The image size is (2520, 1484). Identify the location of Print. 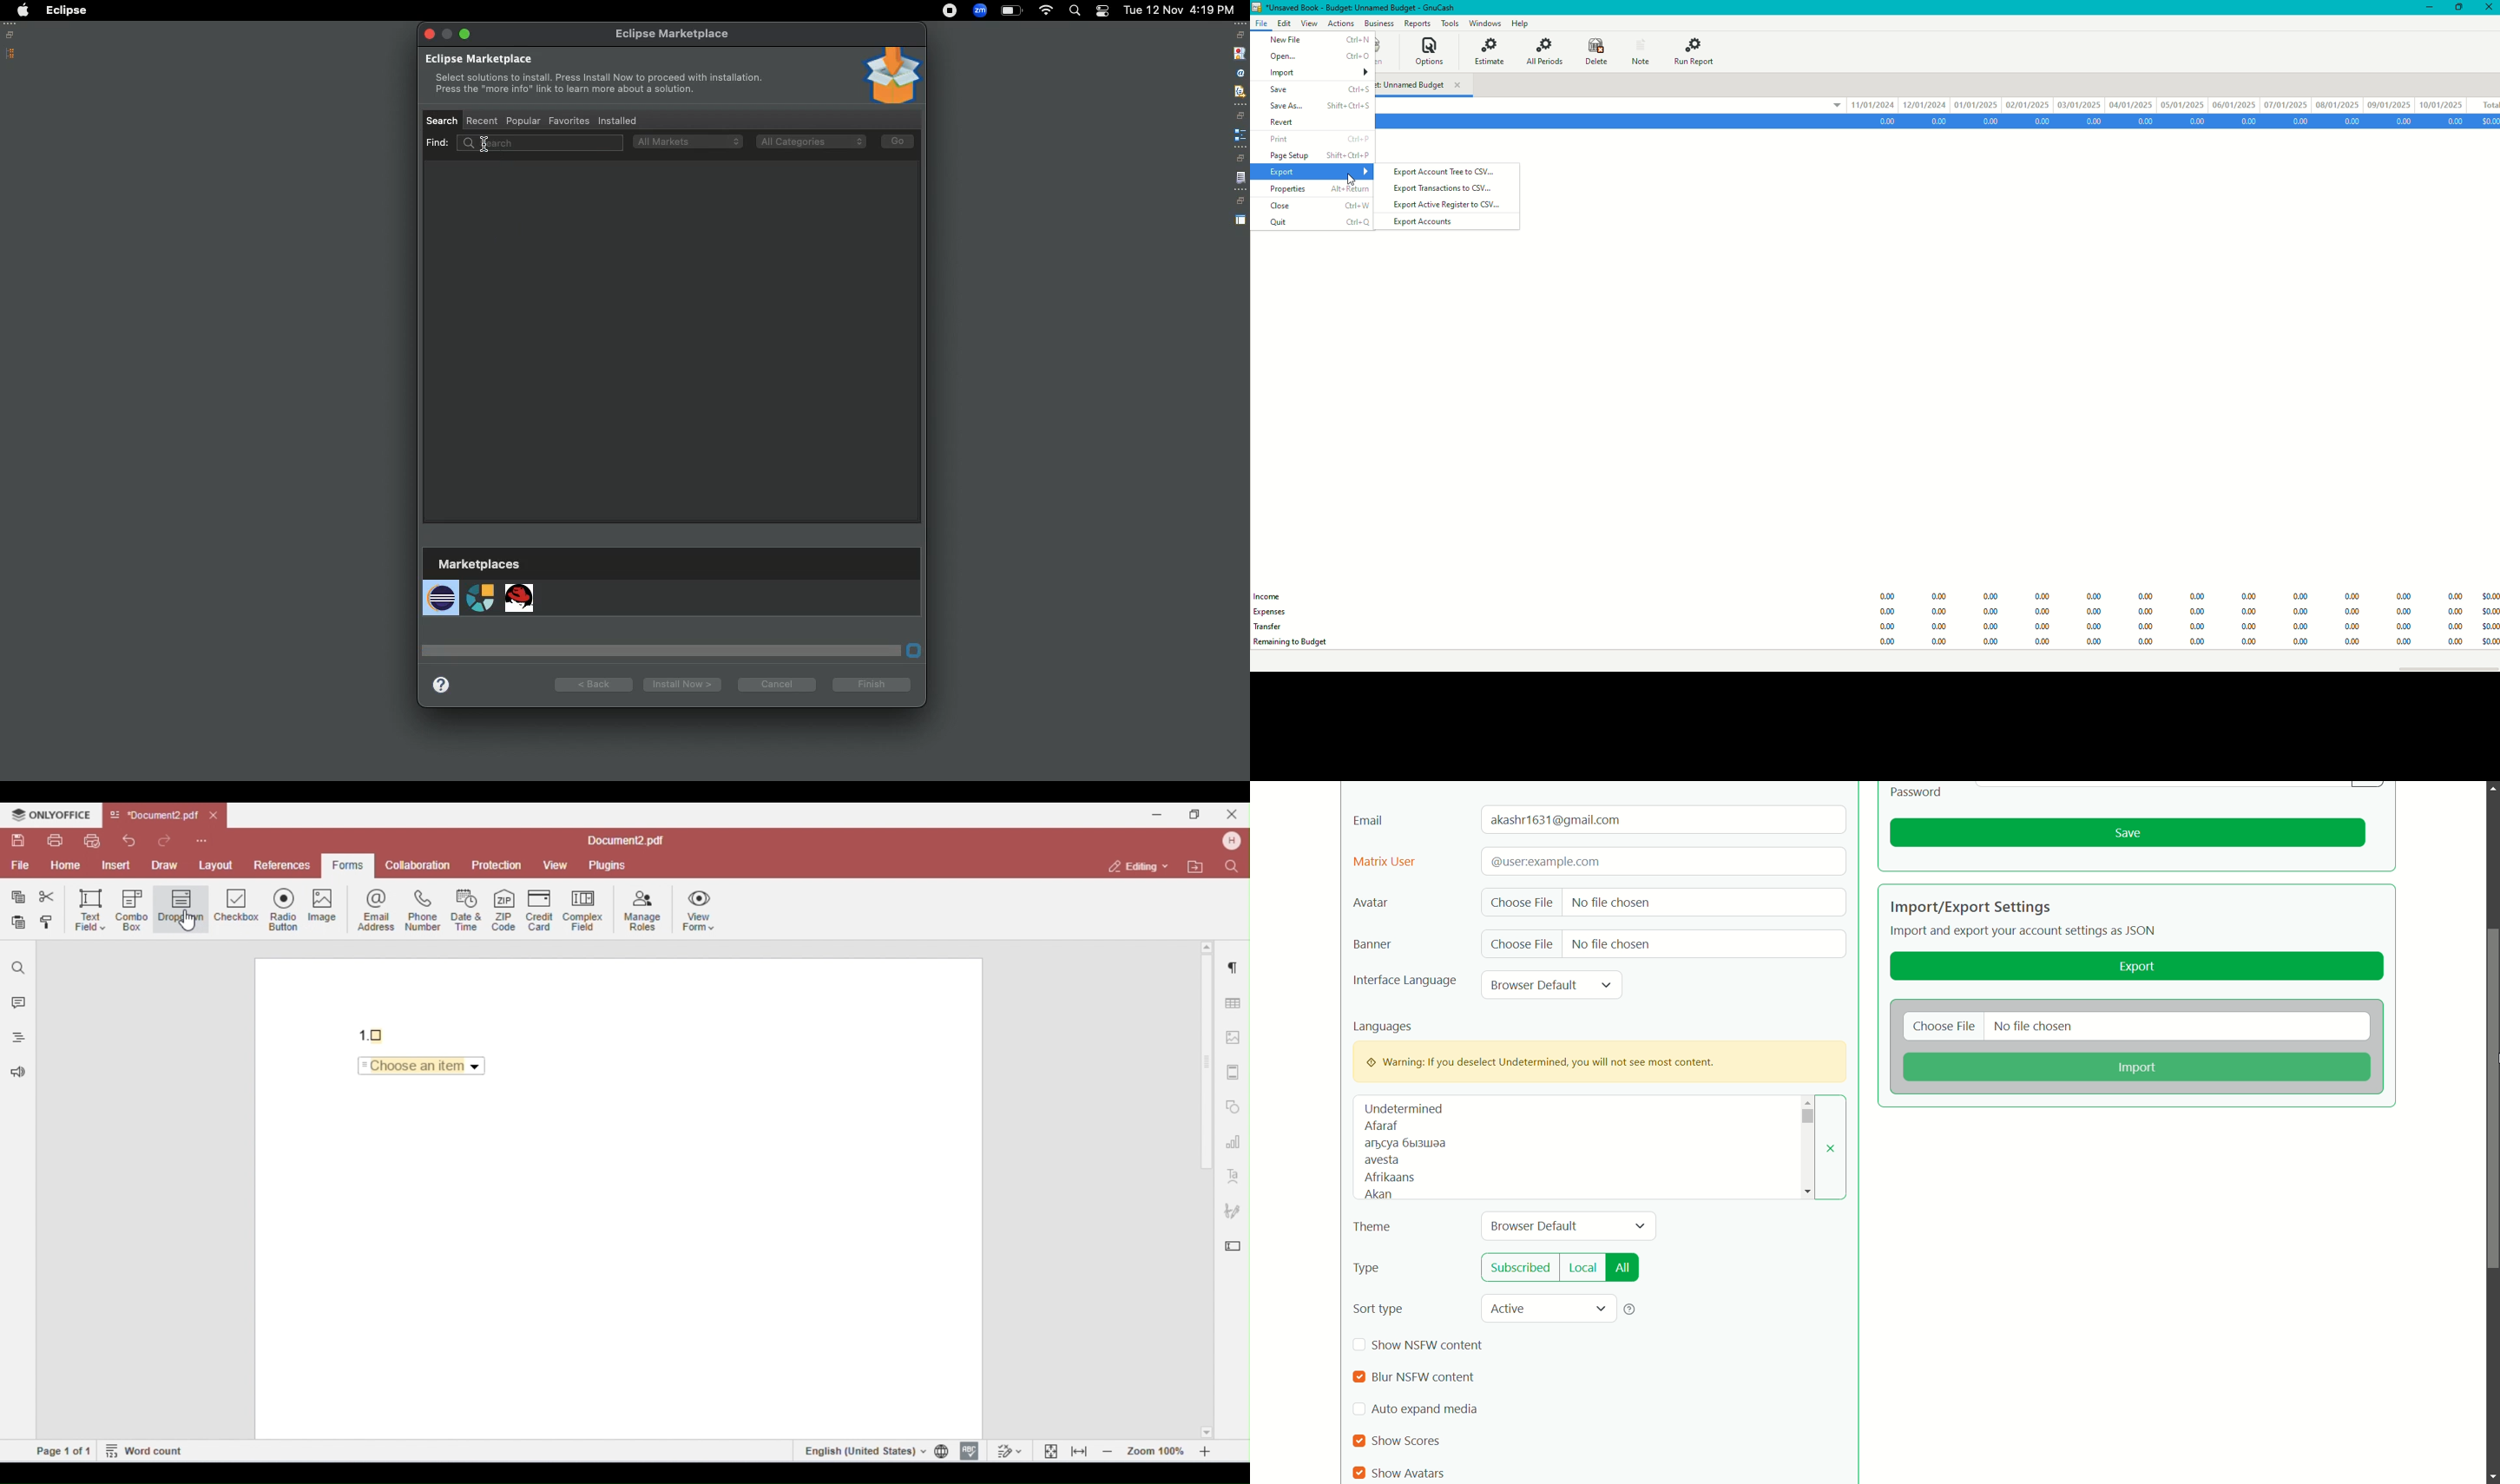
(1316, 141).